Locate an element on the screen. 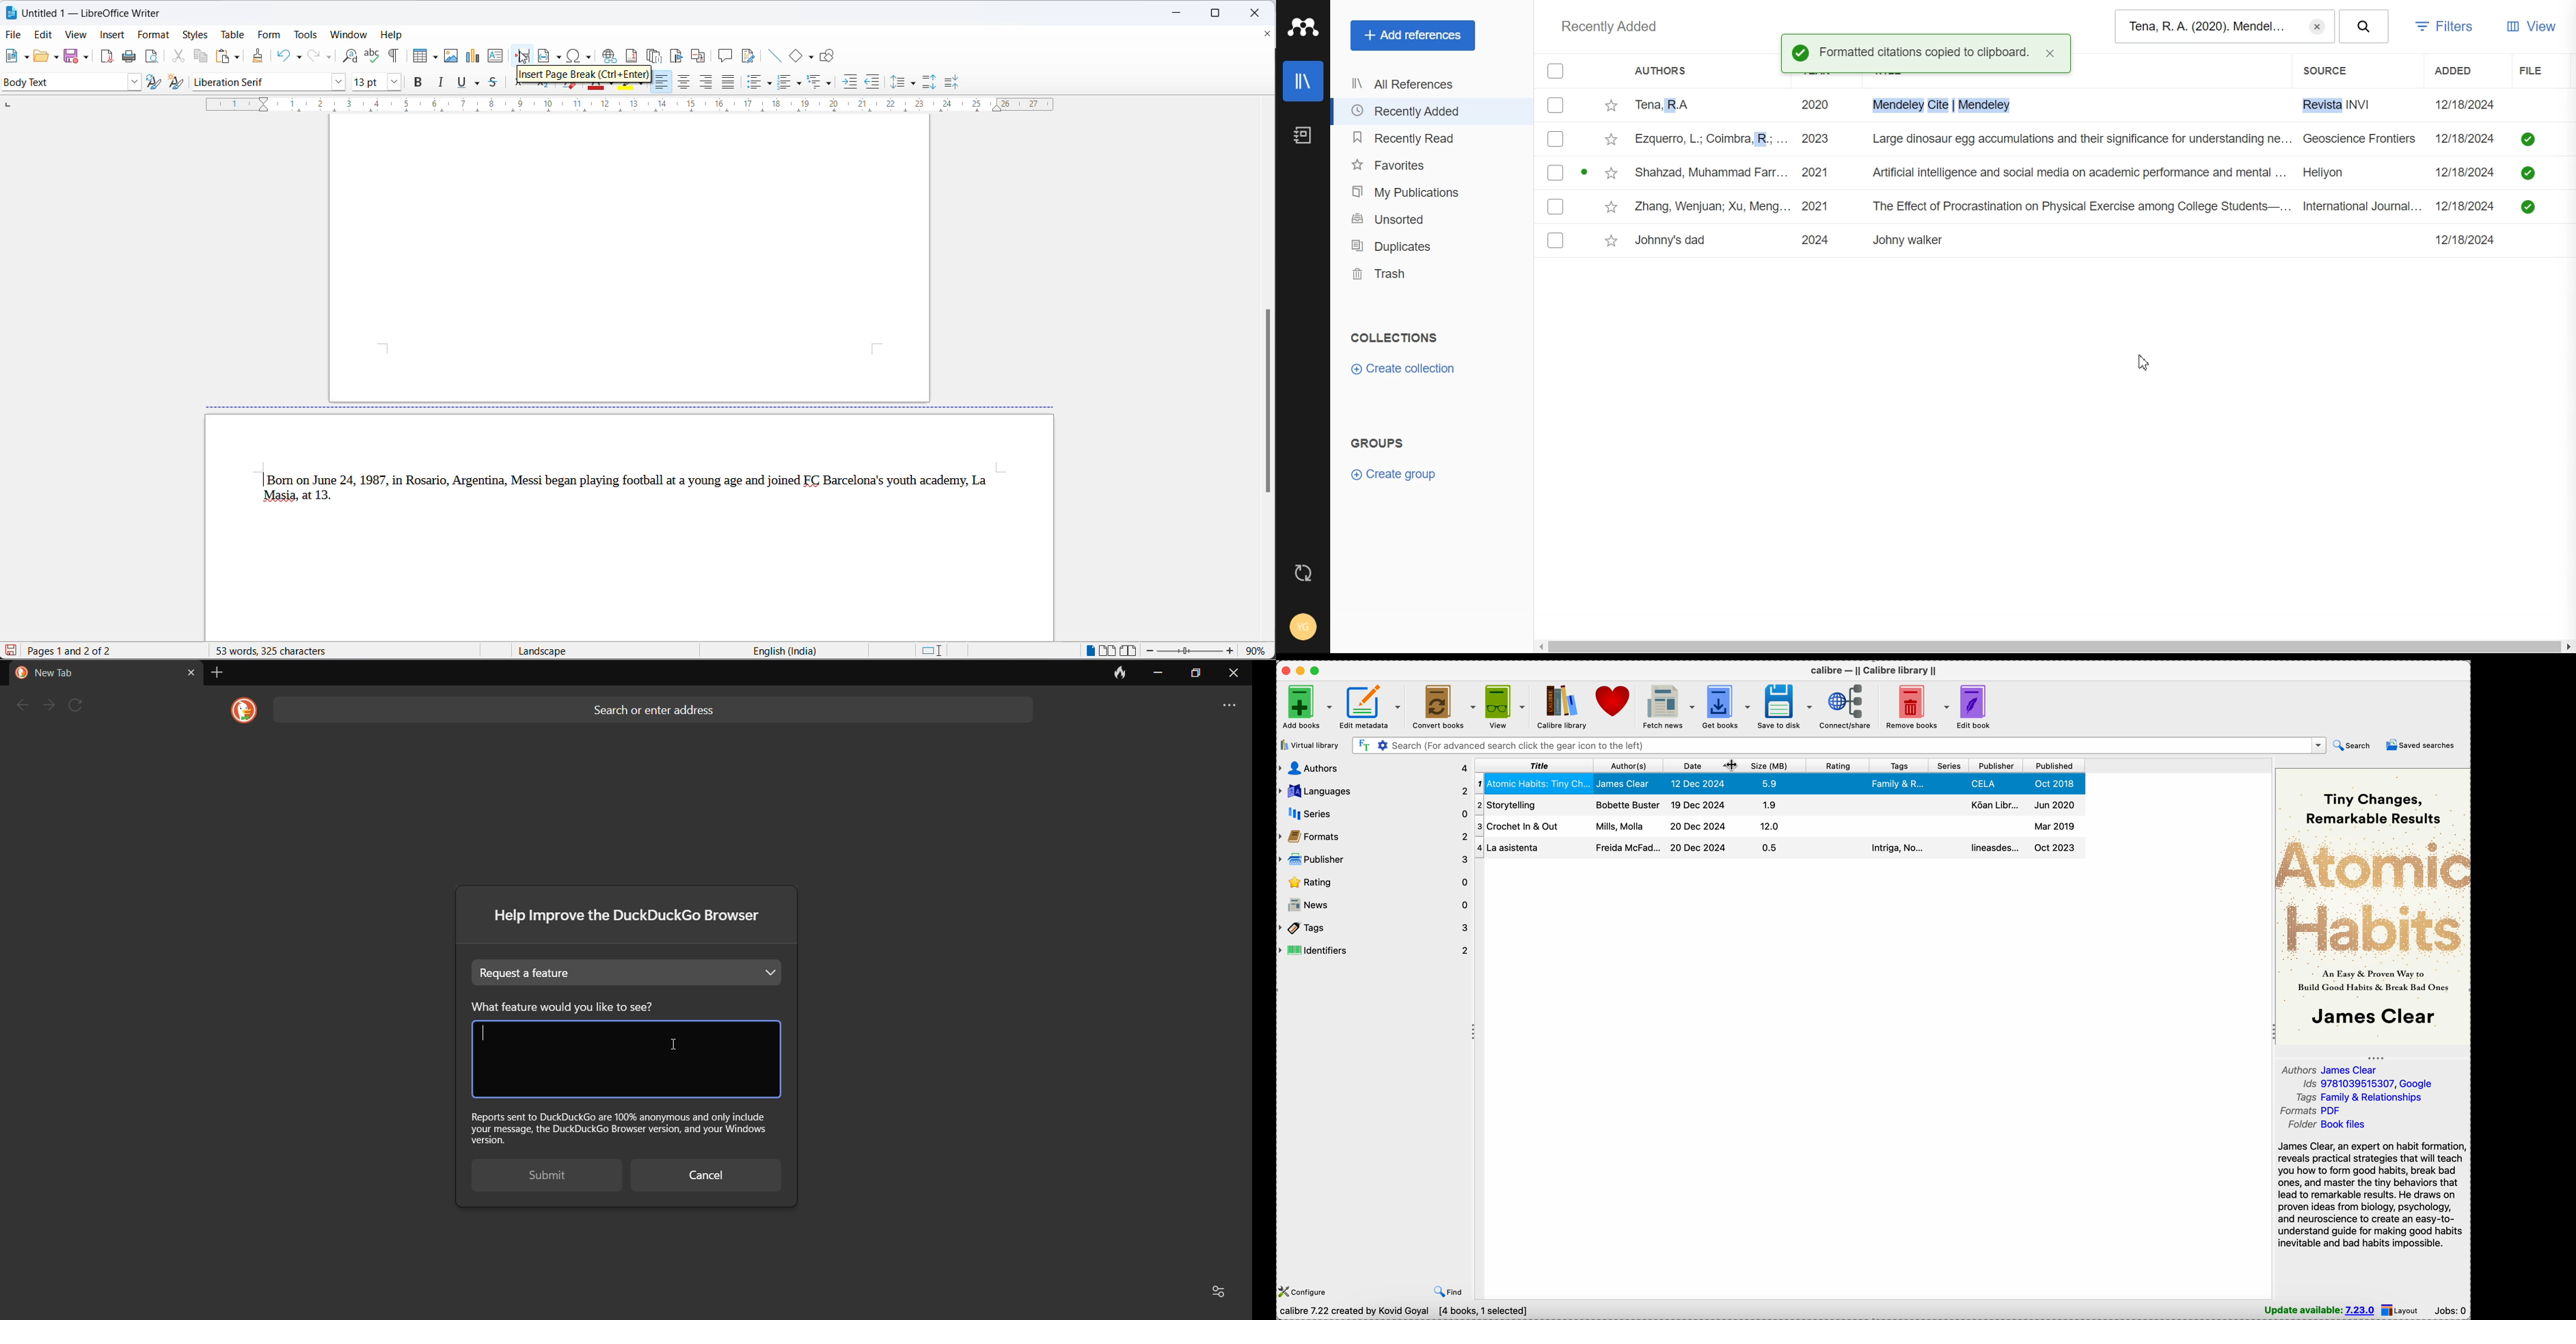  line spacing options is located at coordinates (897, 80).